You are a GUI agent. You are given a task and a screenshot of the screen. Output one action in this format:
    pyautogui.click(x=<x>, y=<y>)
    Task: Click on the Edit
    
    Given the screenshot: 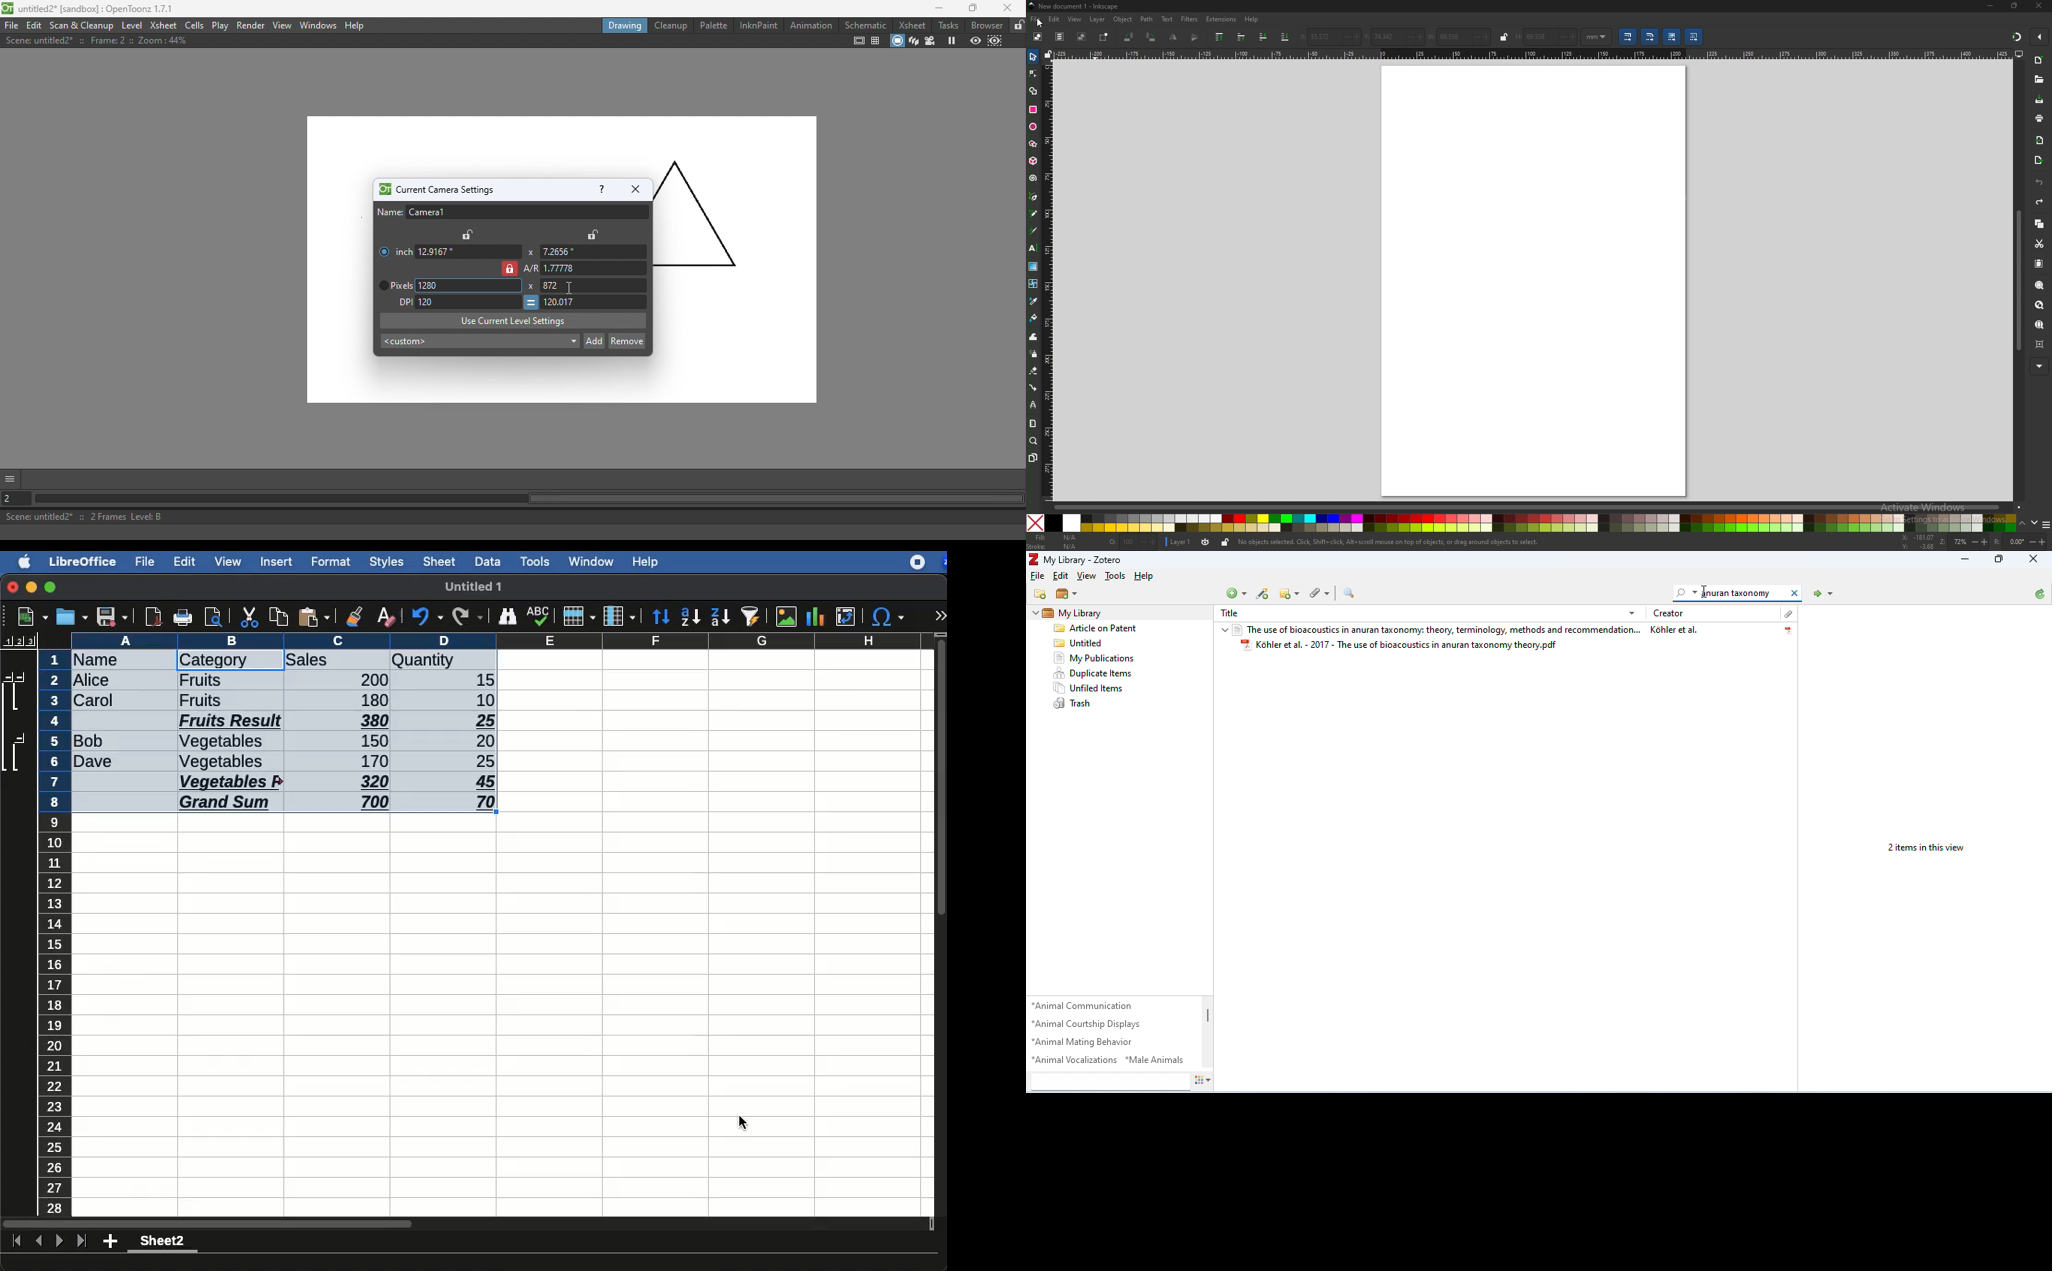 What is the action you would take?
    pyautogui.click(x=1061, y=577)
    